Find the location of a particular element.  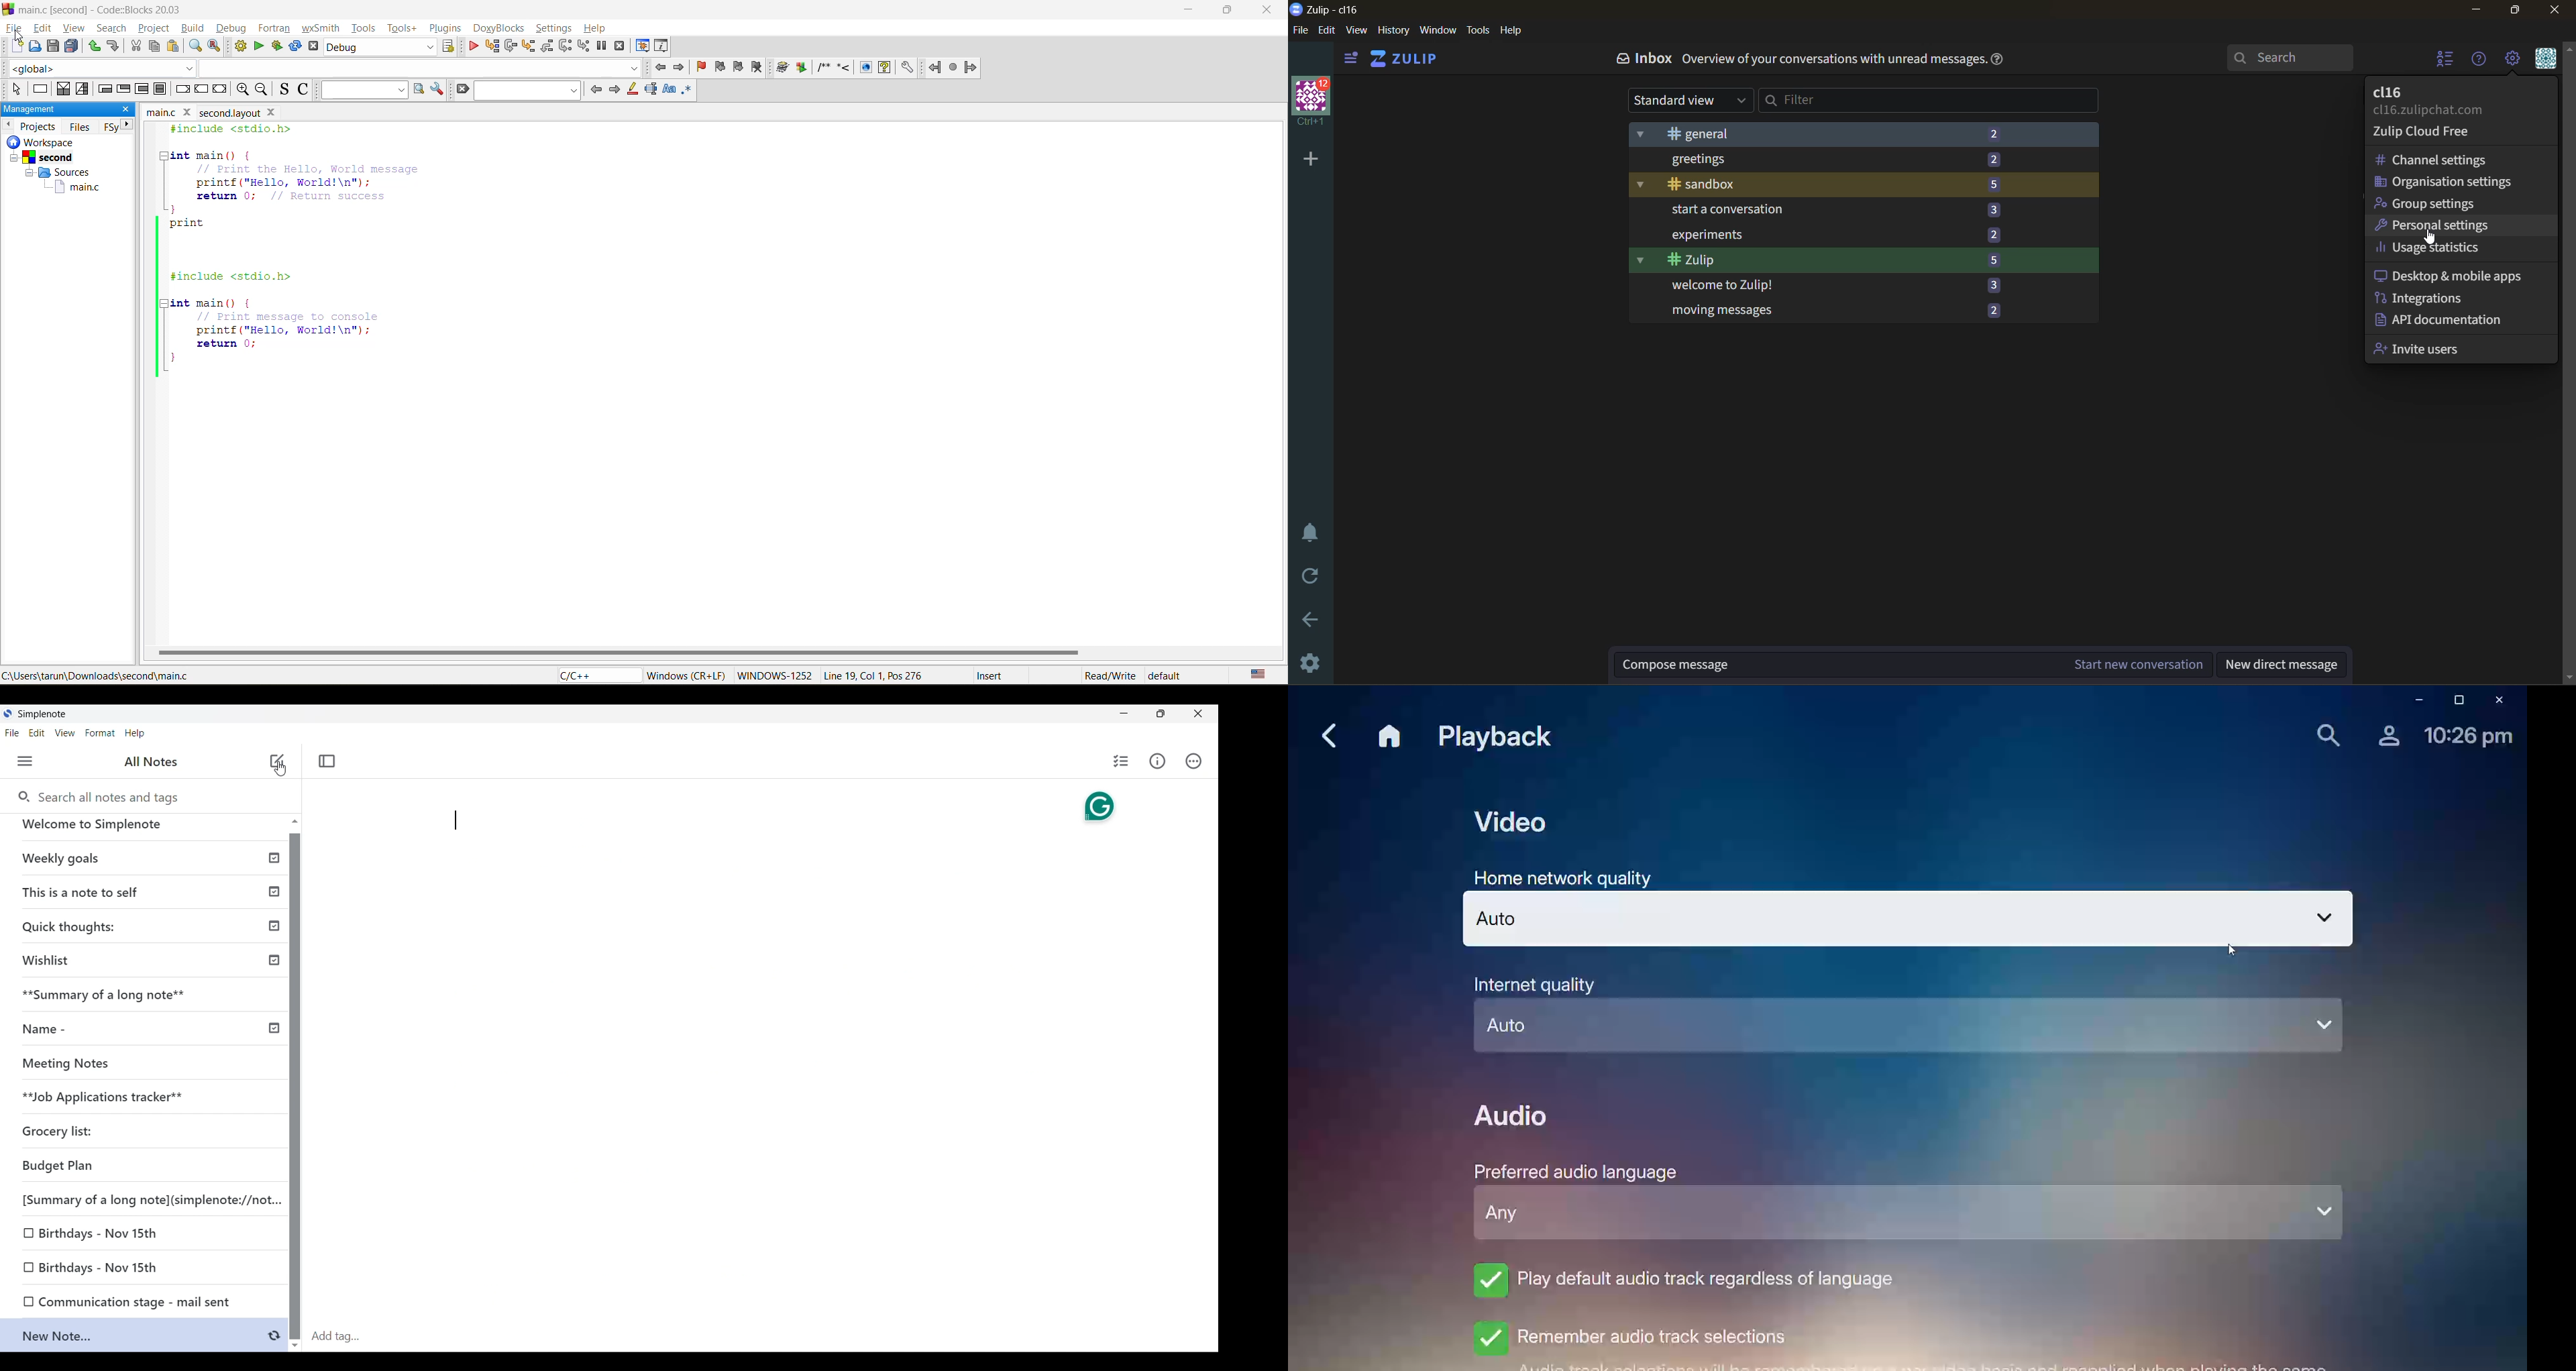

next line  is located at coordinates (512, 48).